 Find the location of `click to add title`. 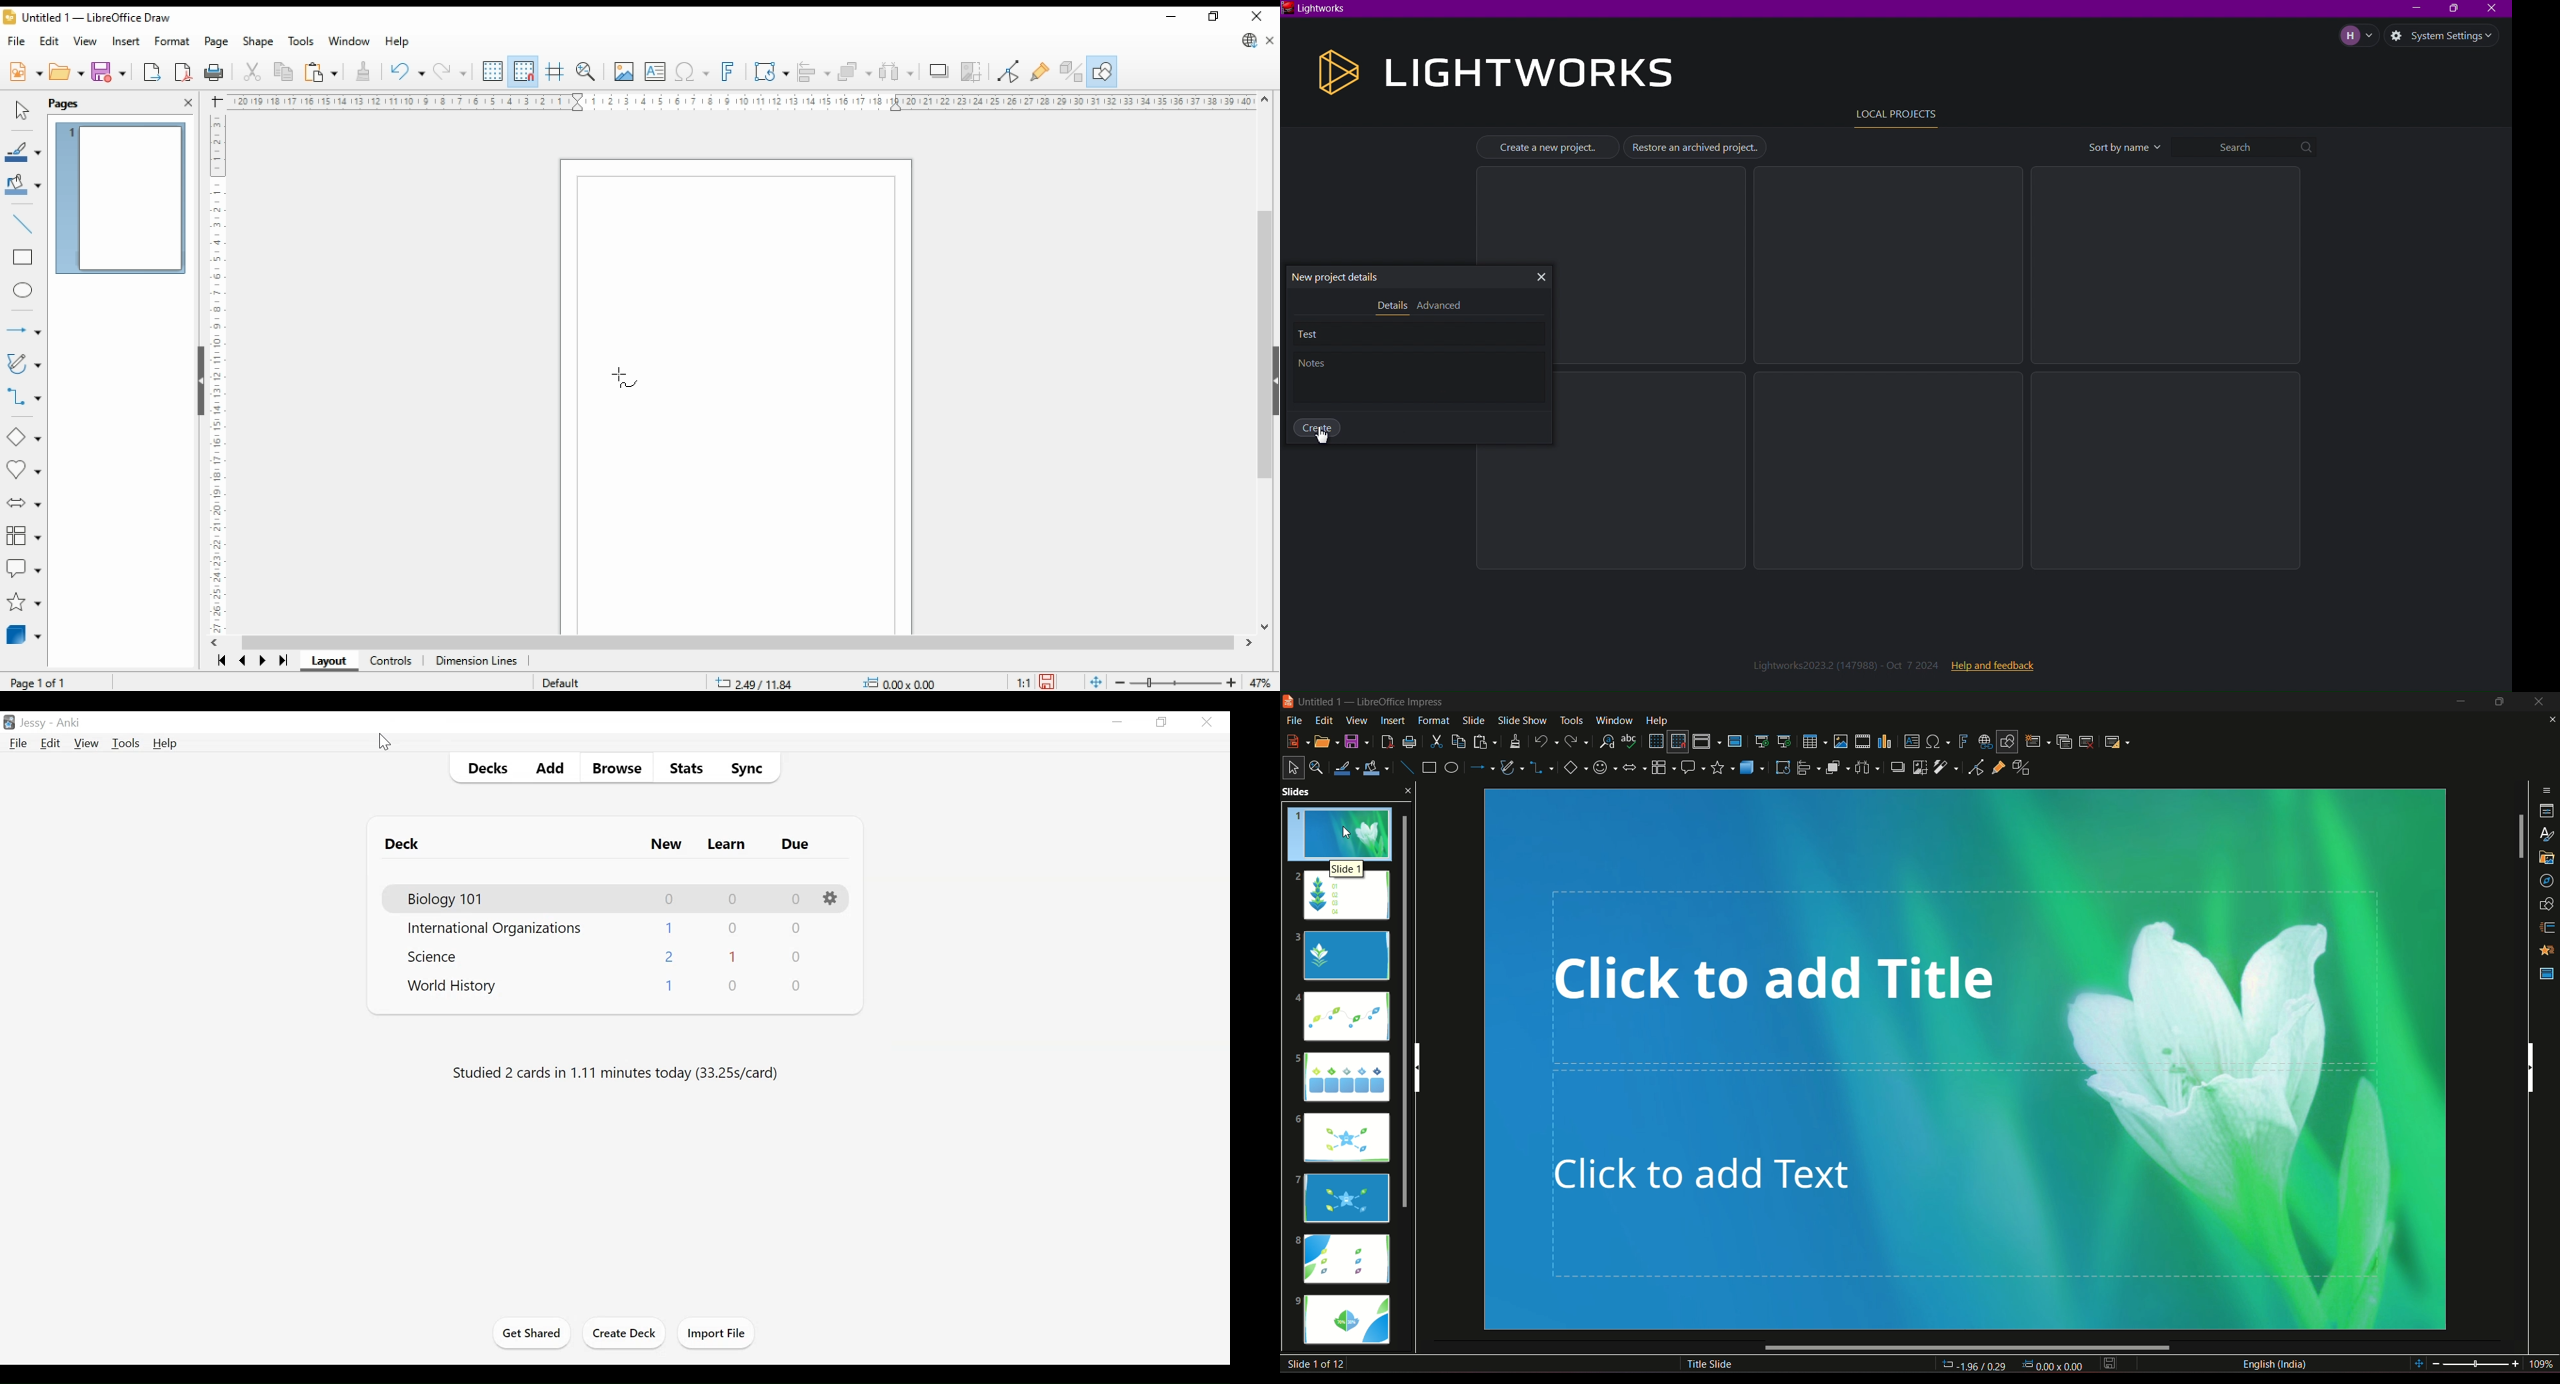

click to add title is located at coordinates (1968, 975).